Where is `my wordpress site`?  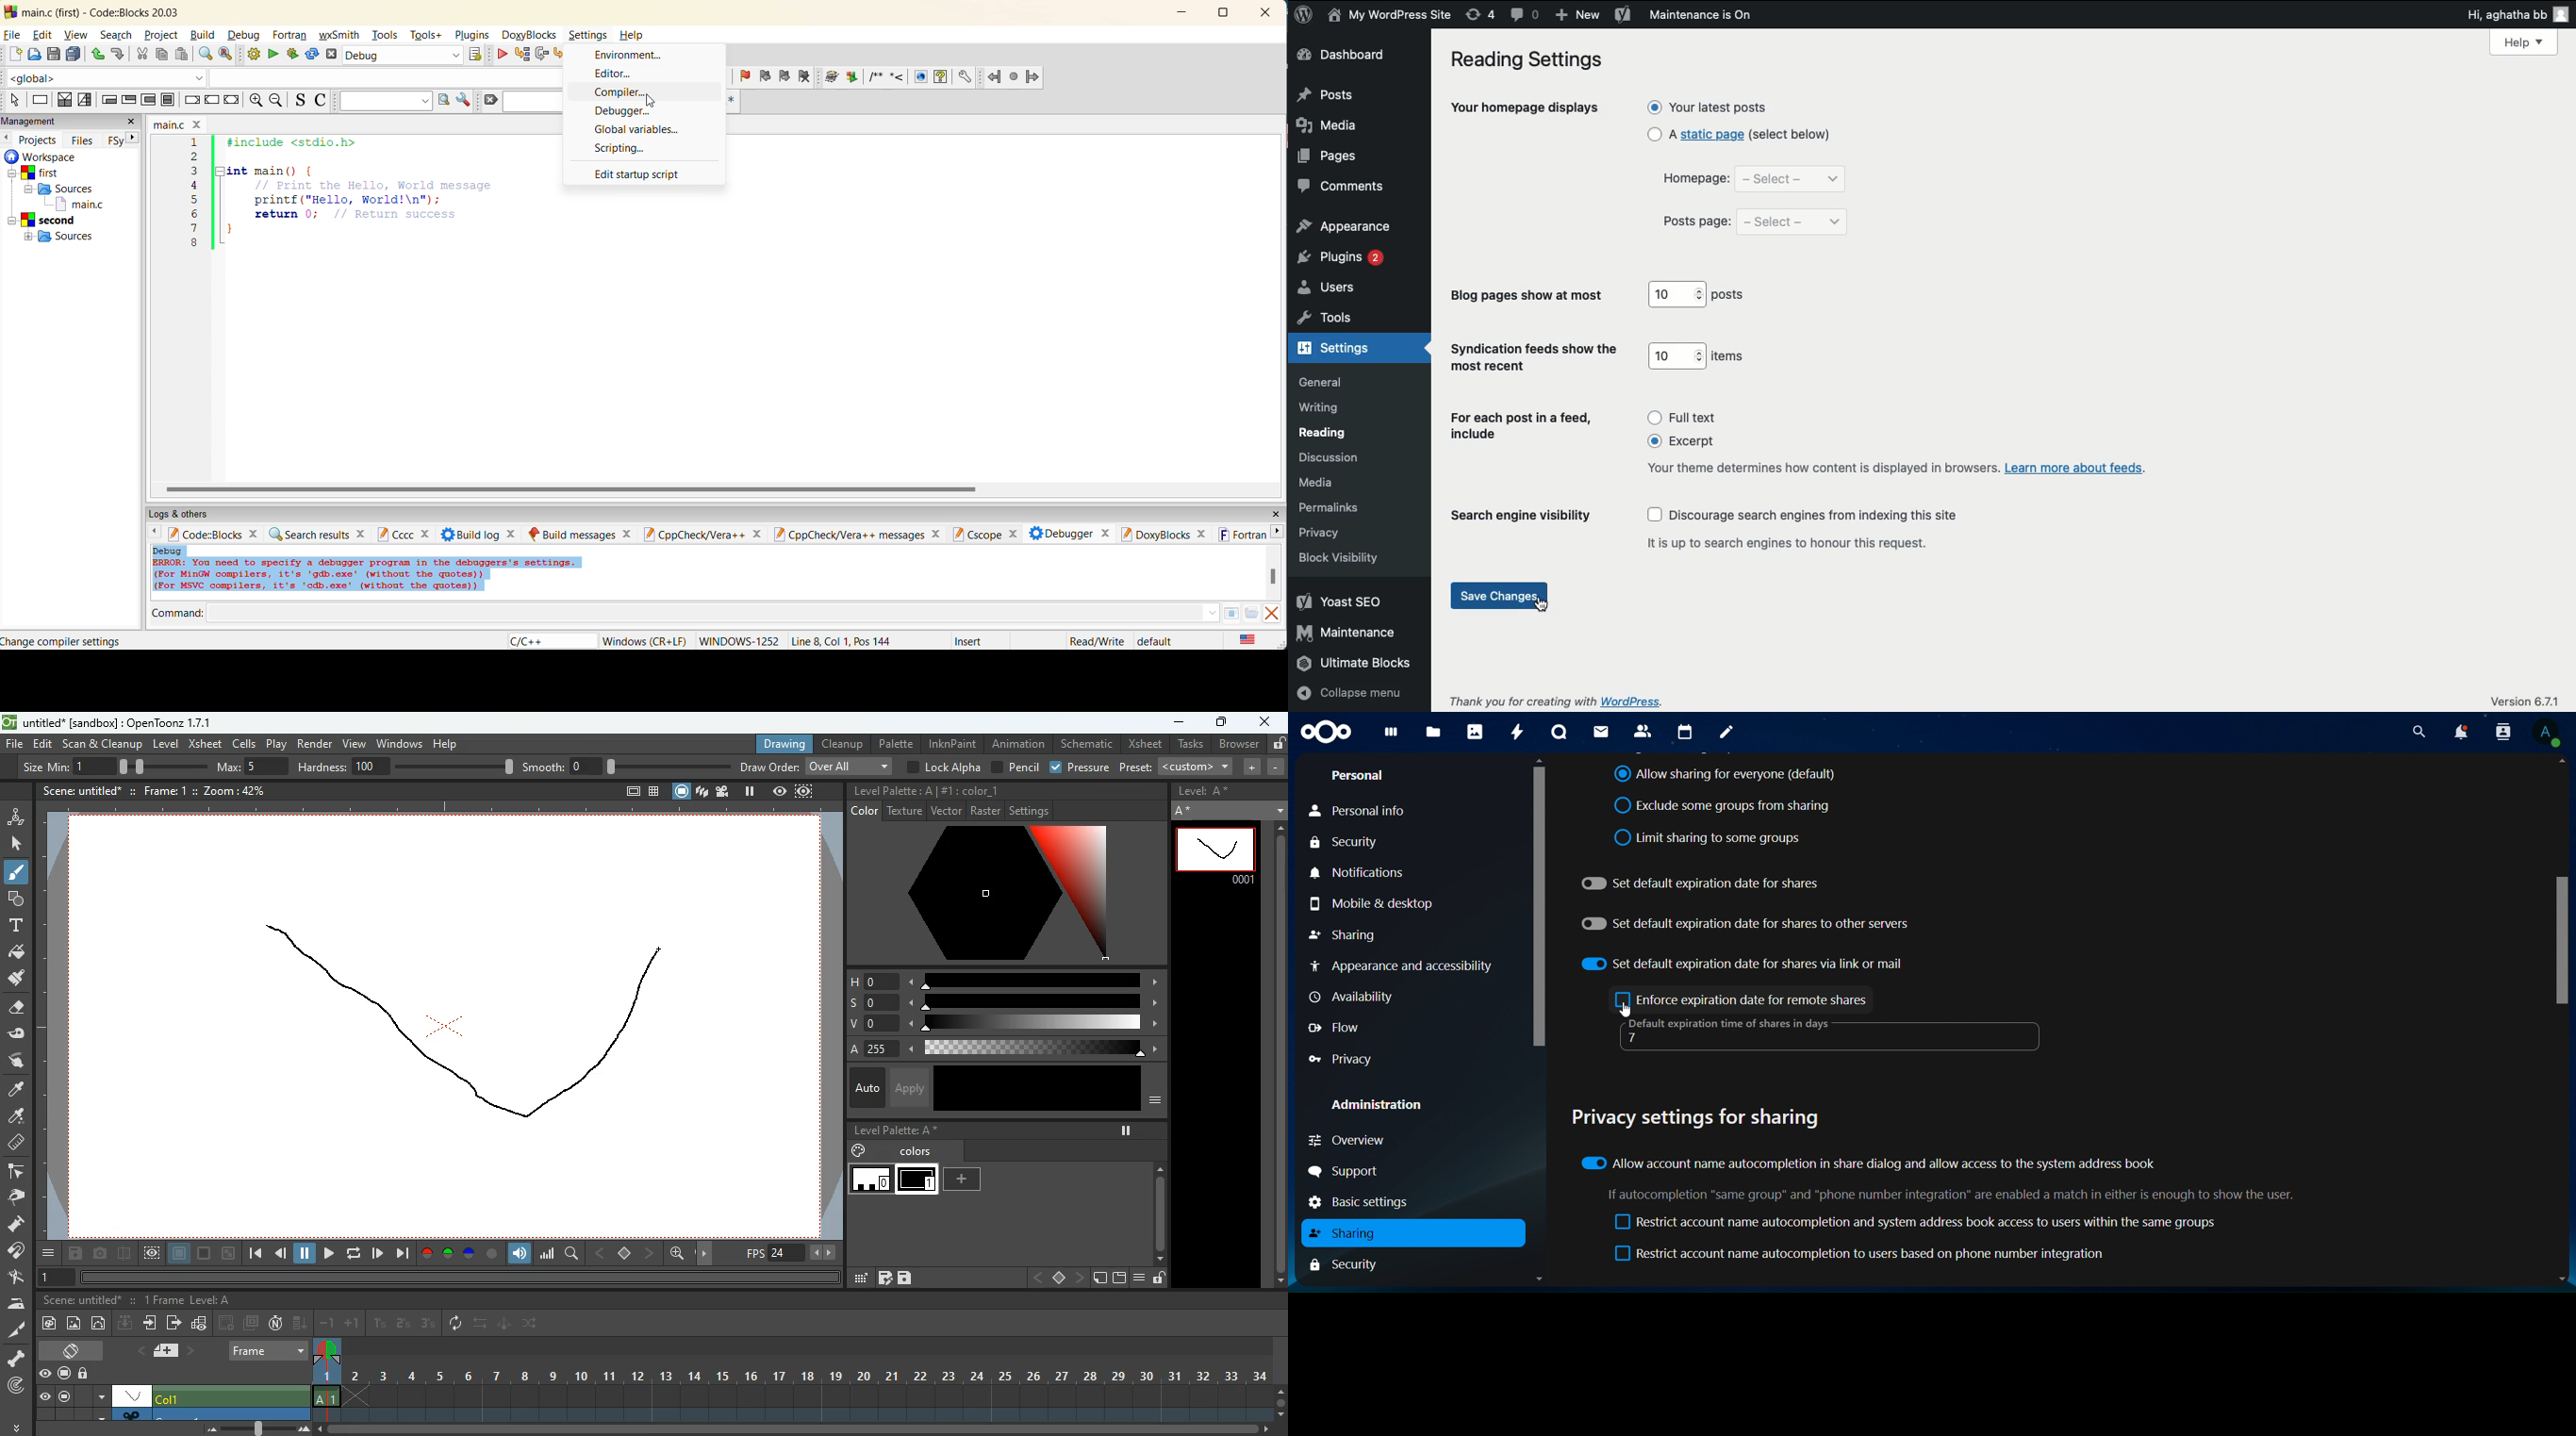 my wordpress site is located at coordinates (1391, 16).